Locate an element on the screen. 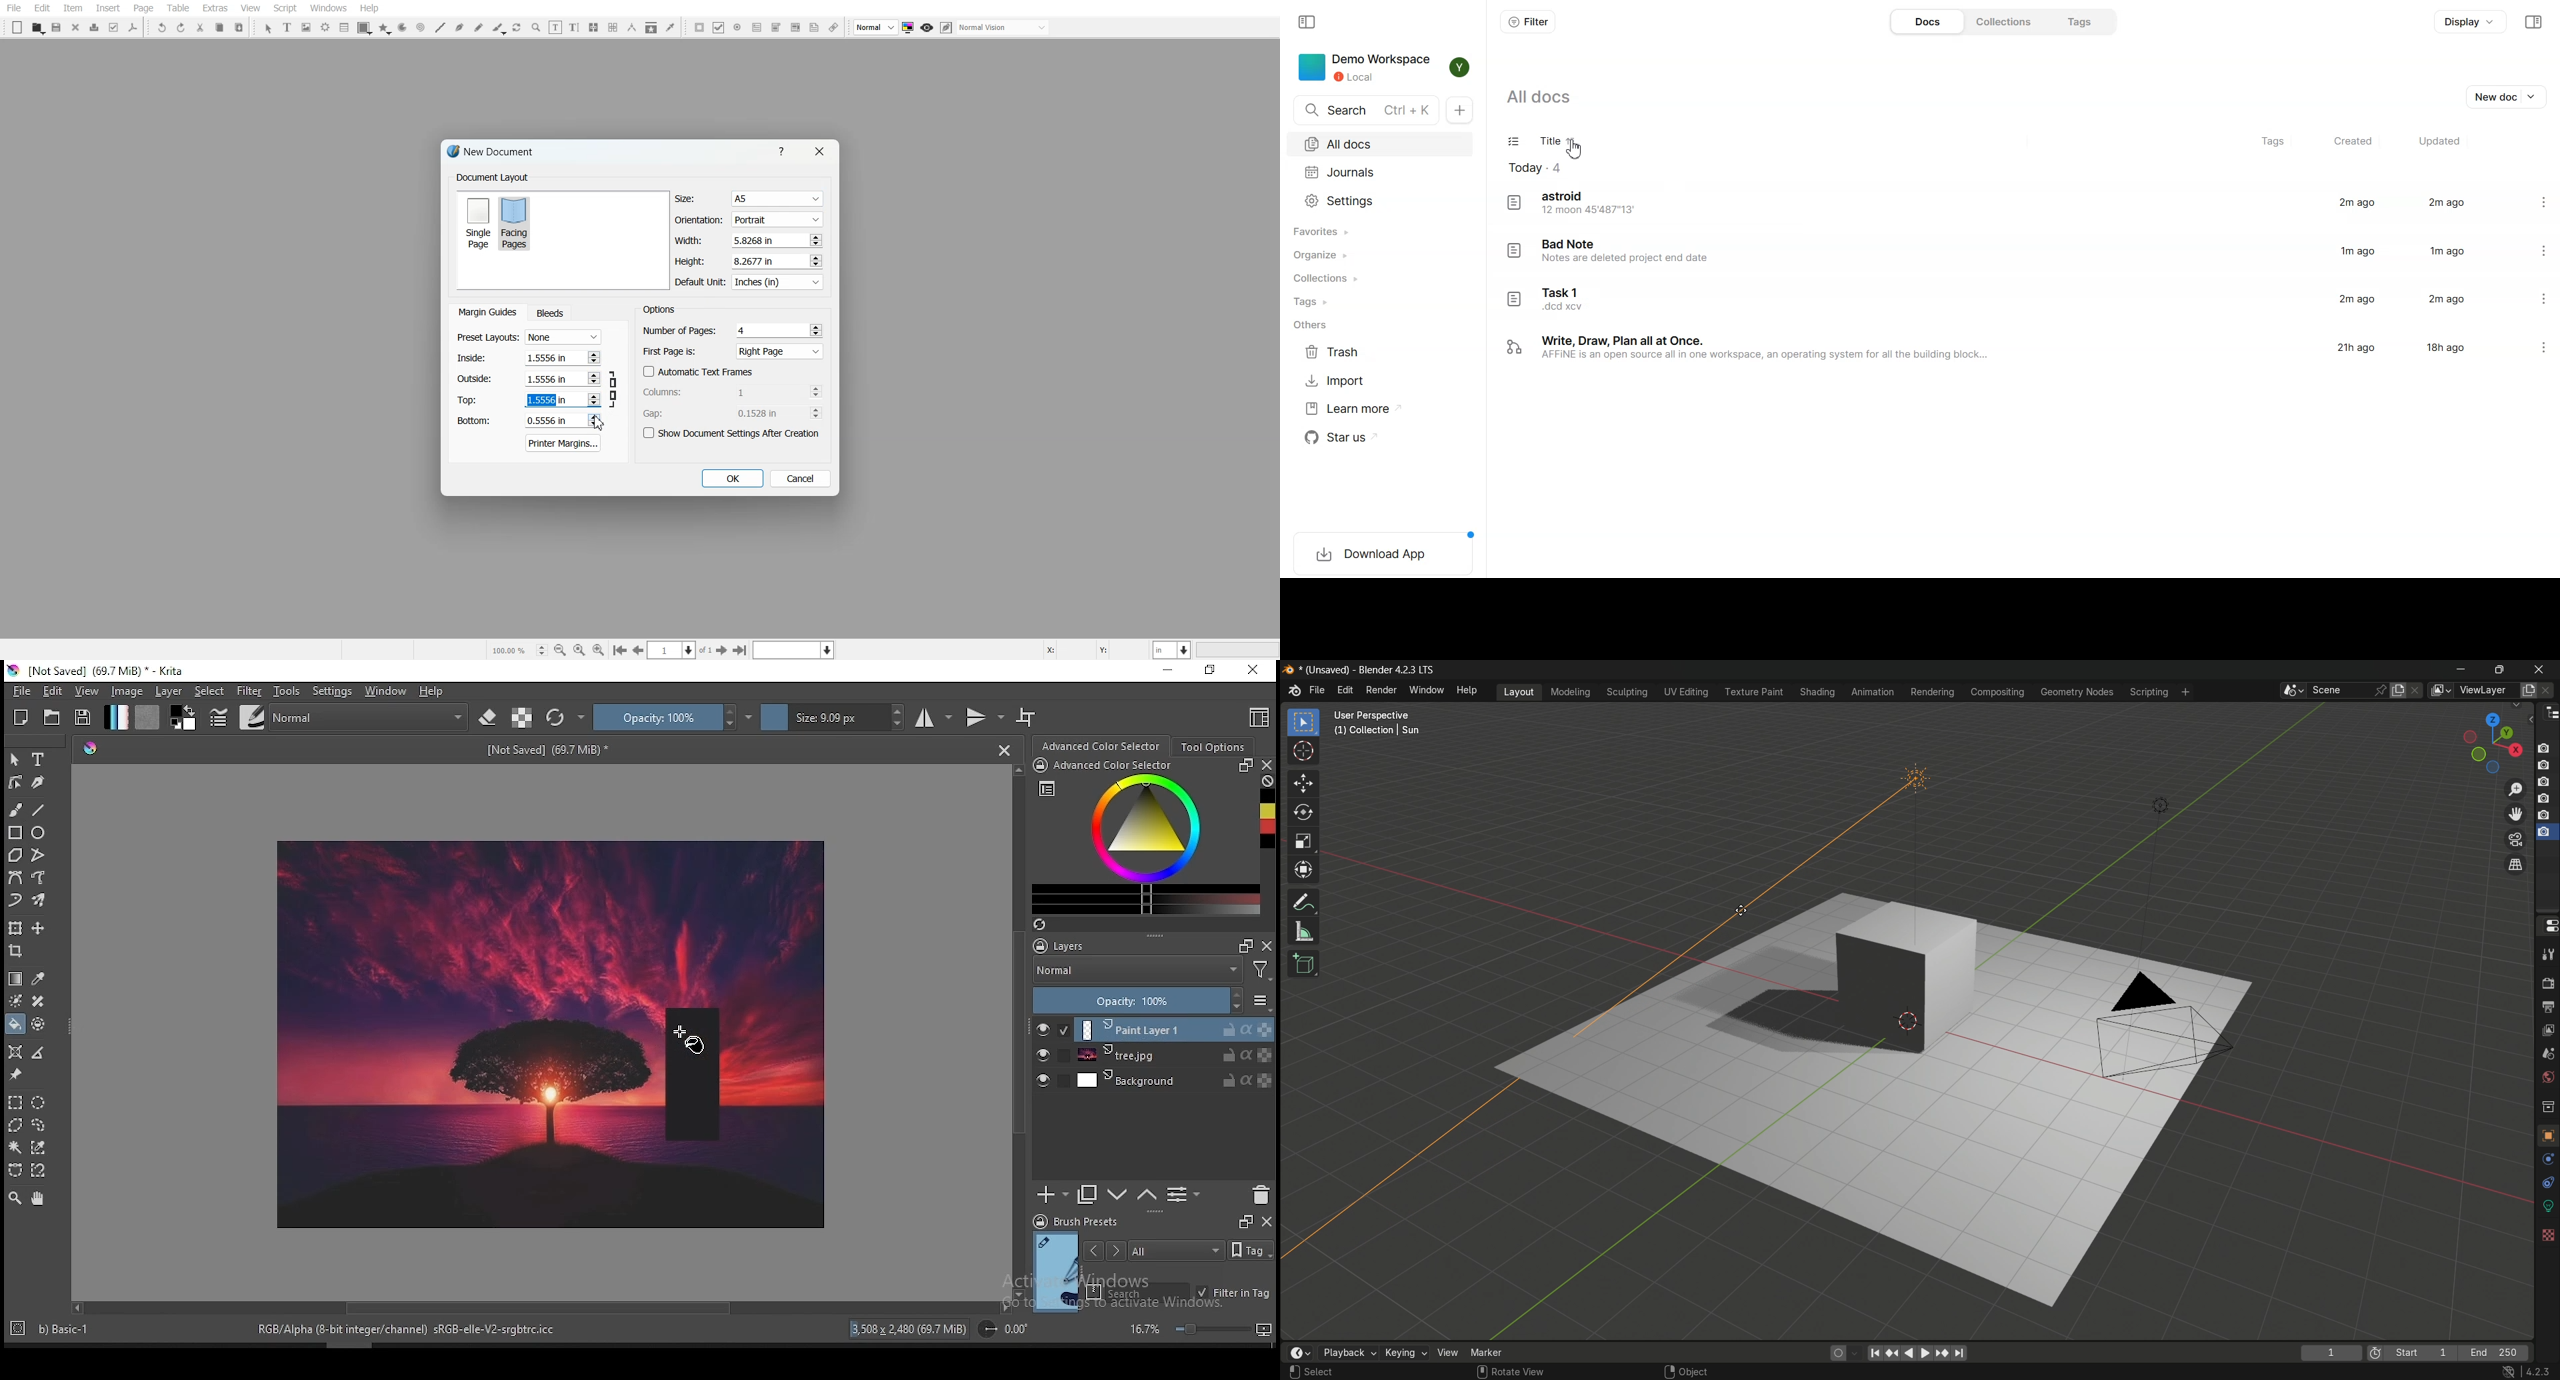  multibrush tool is located at coordinates (40, 900).